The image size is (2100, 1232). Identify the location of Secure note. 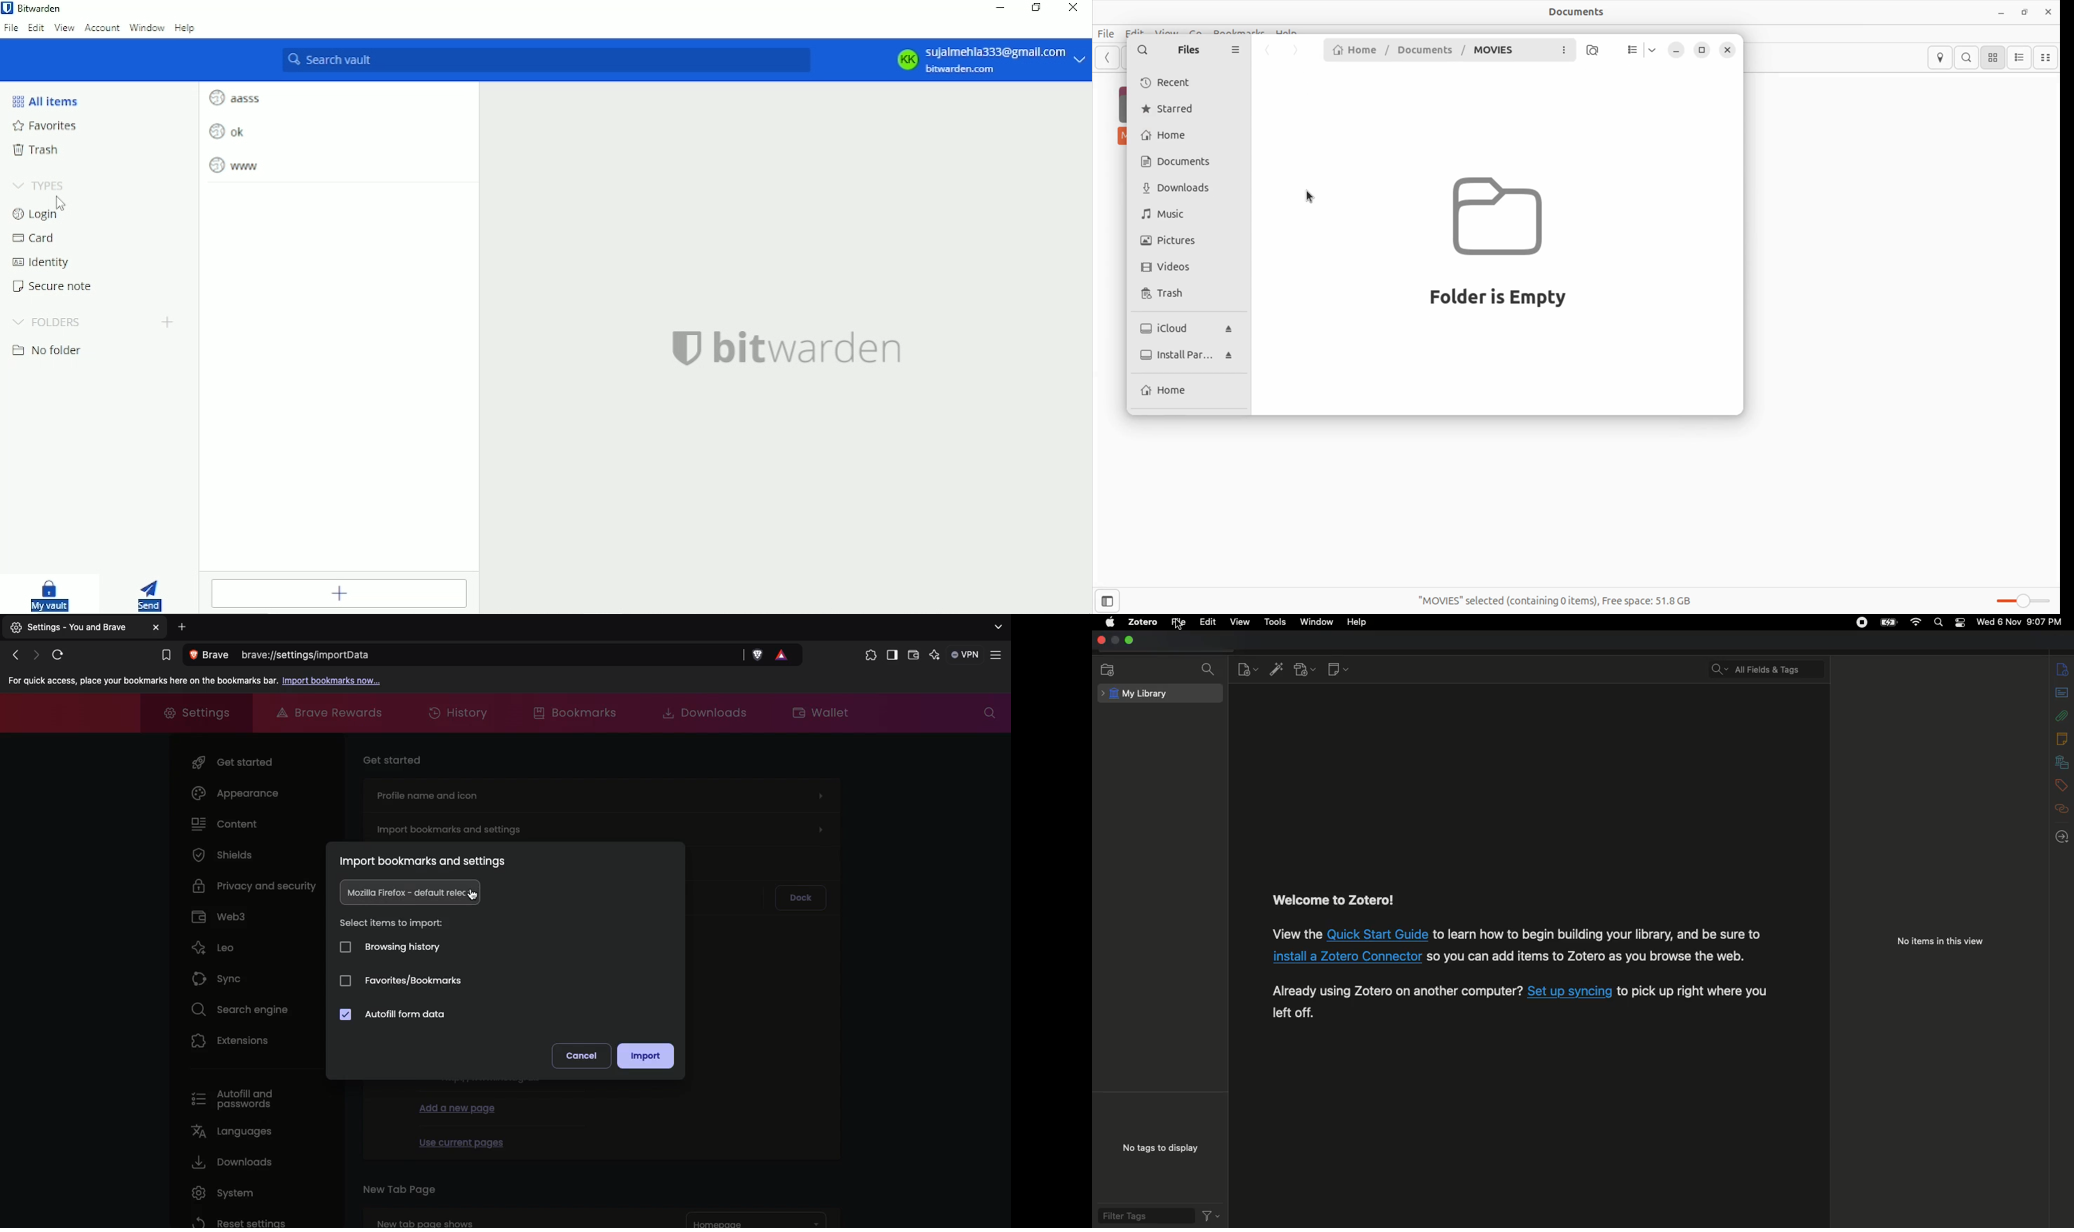
(58, 286).